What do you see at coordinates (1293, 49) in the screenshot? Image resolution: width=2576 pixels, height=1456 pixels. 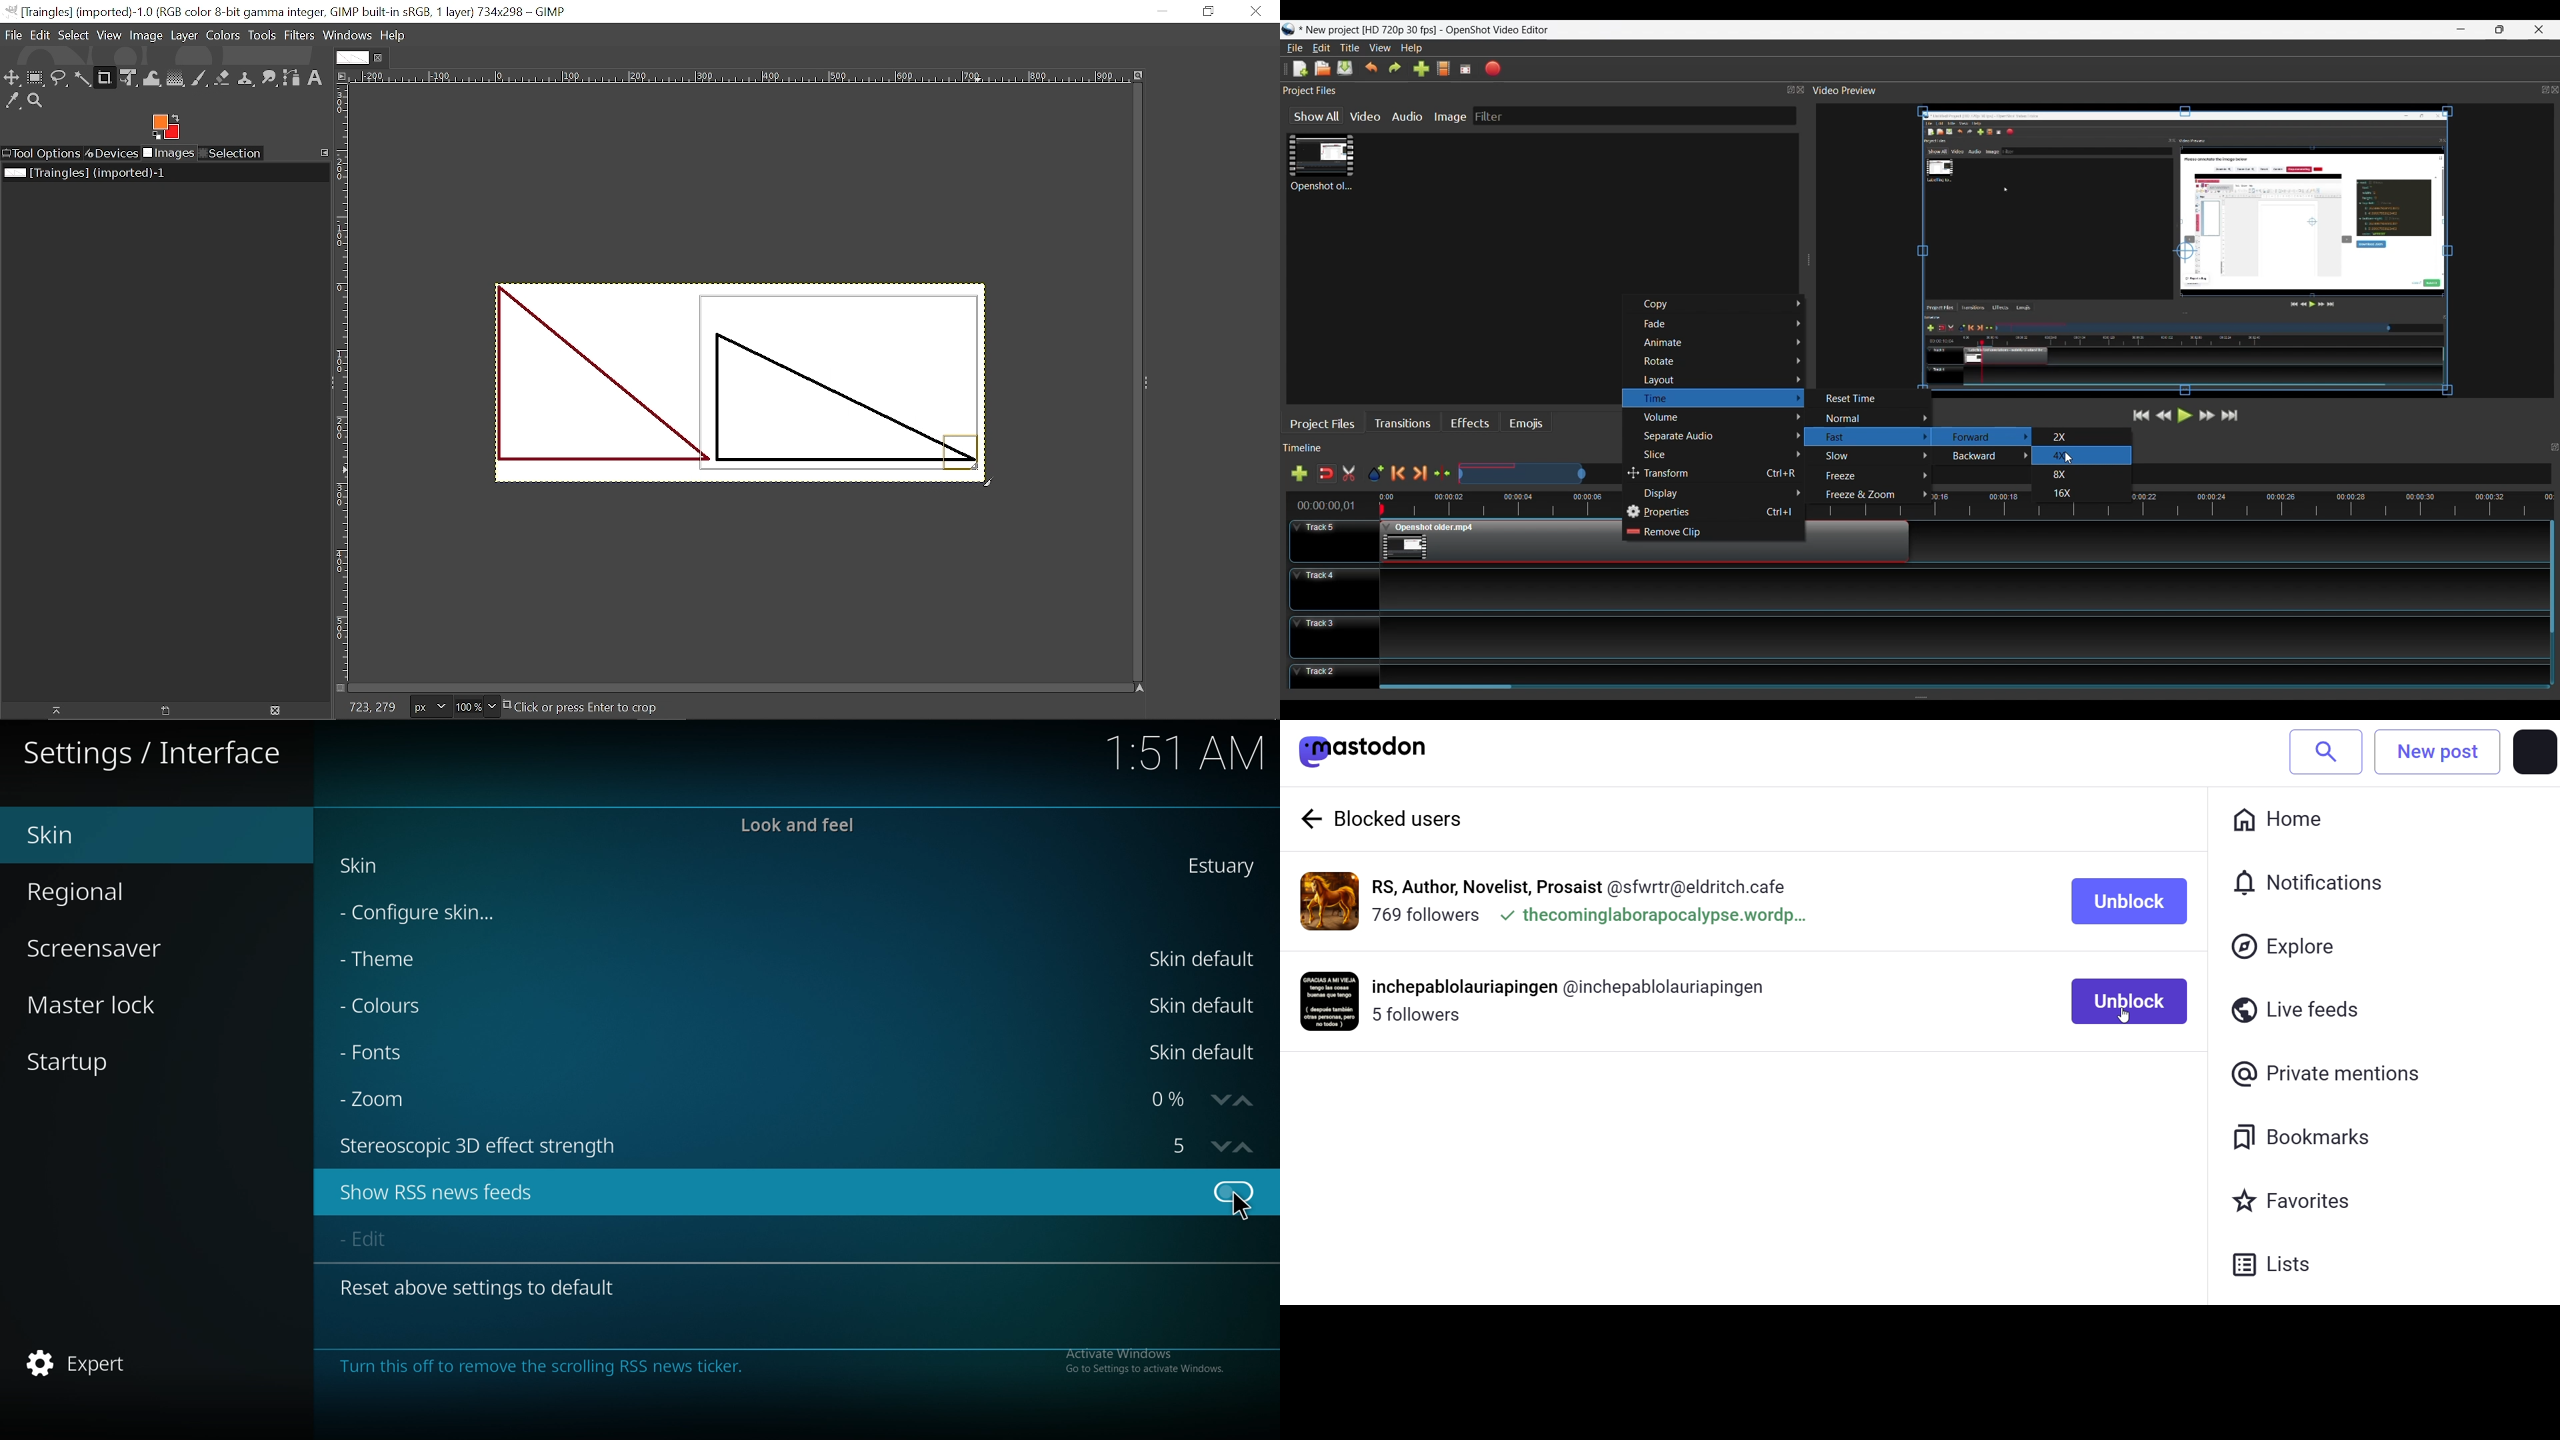 I see `File` at bounding box center [1293, 49].